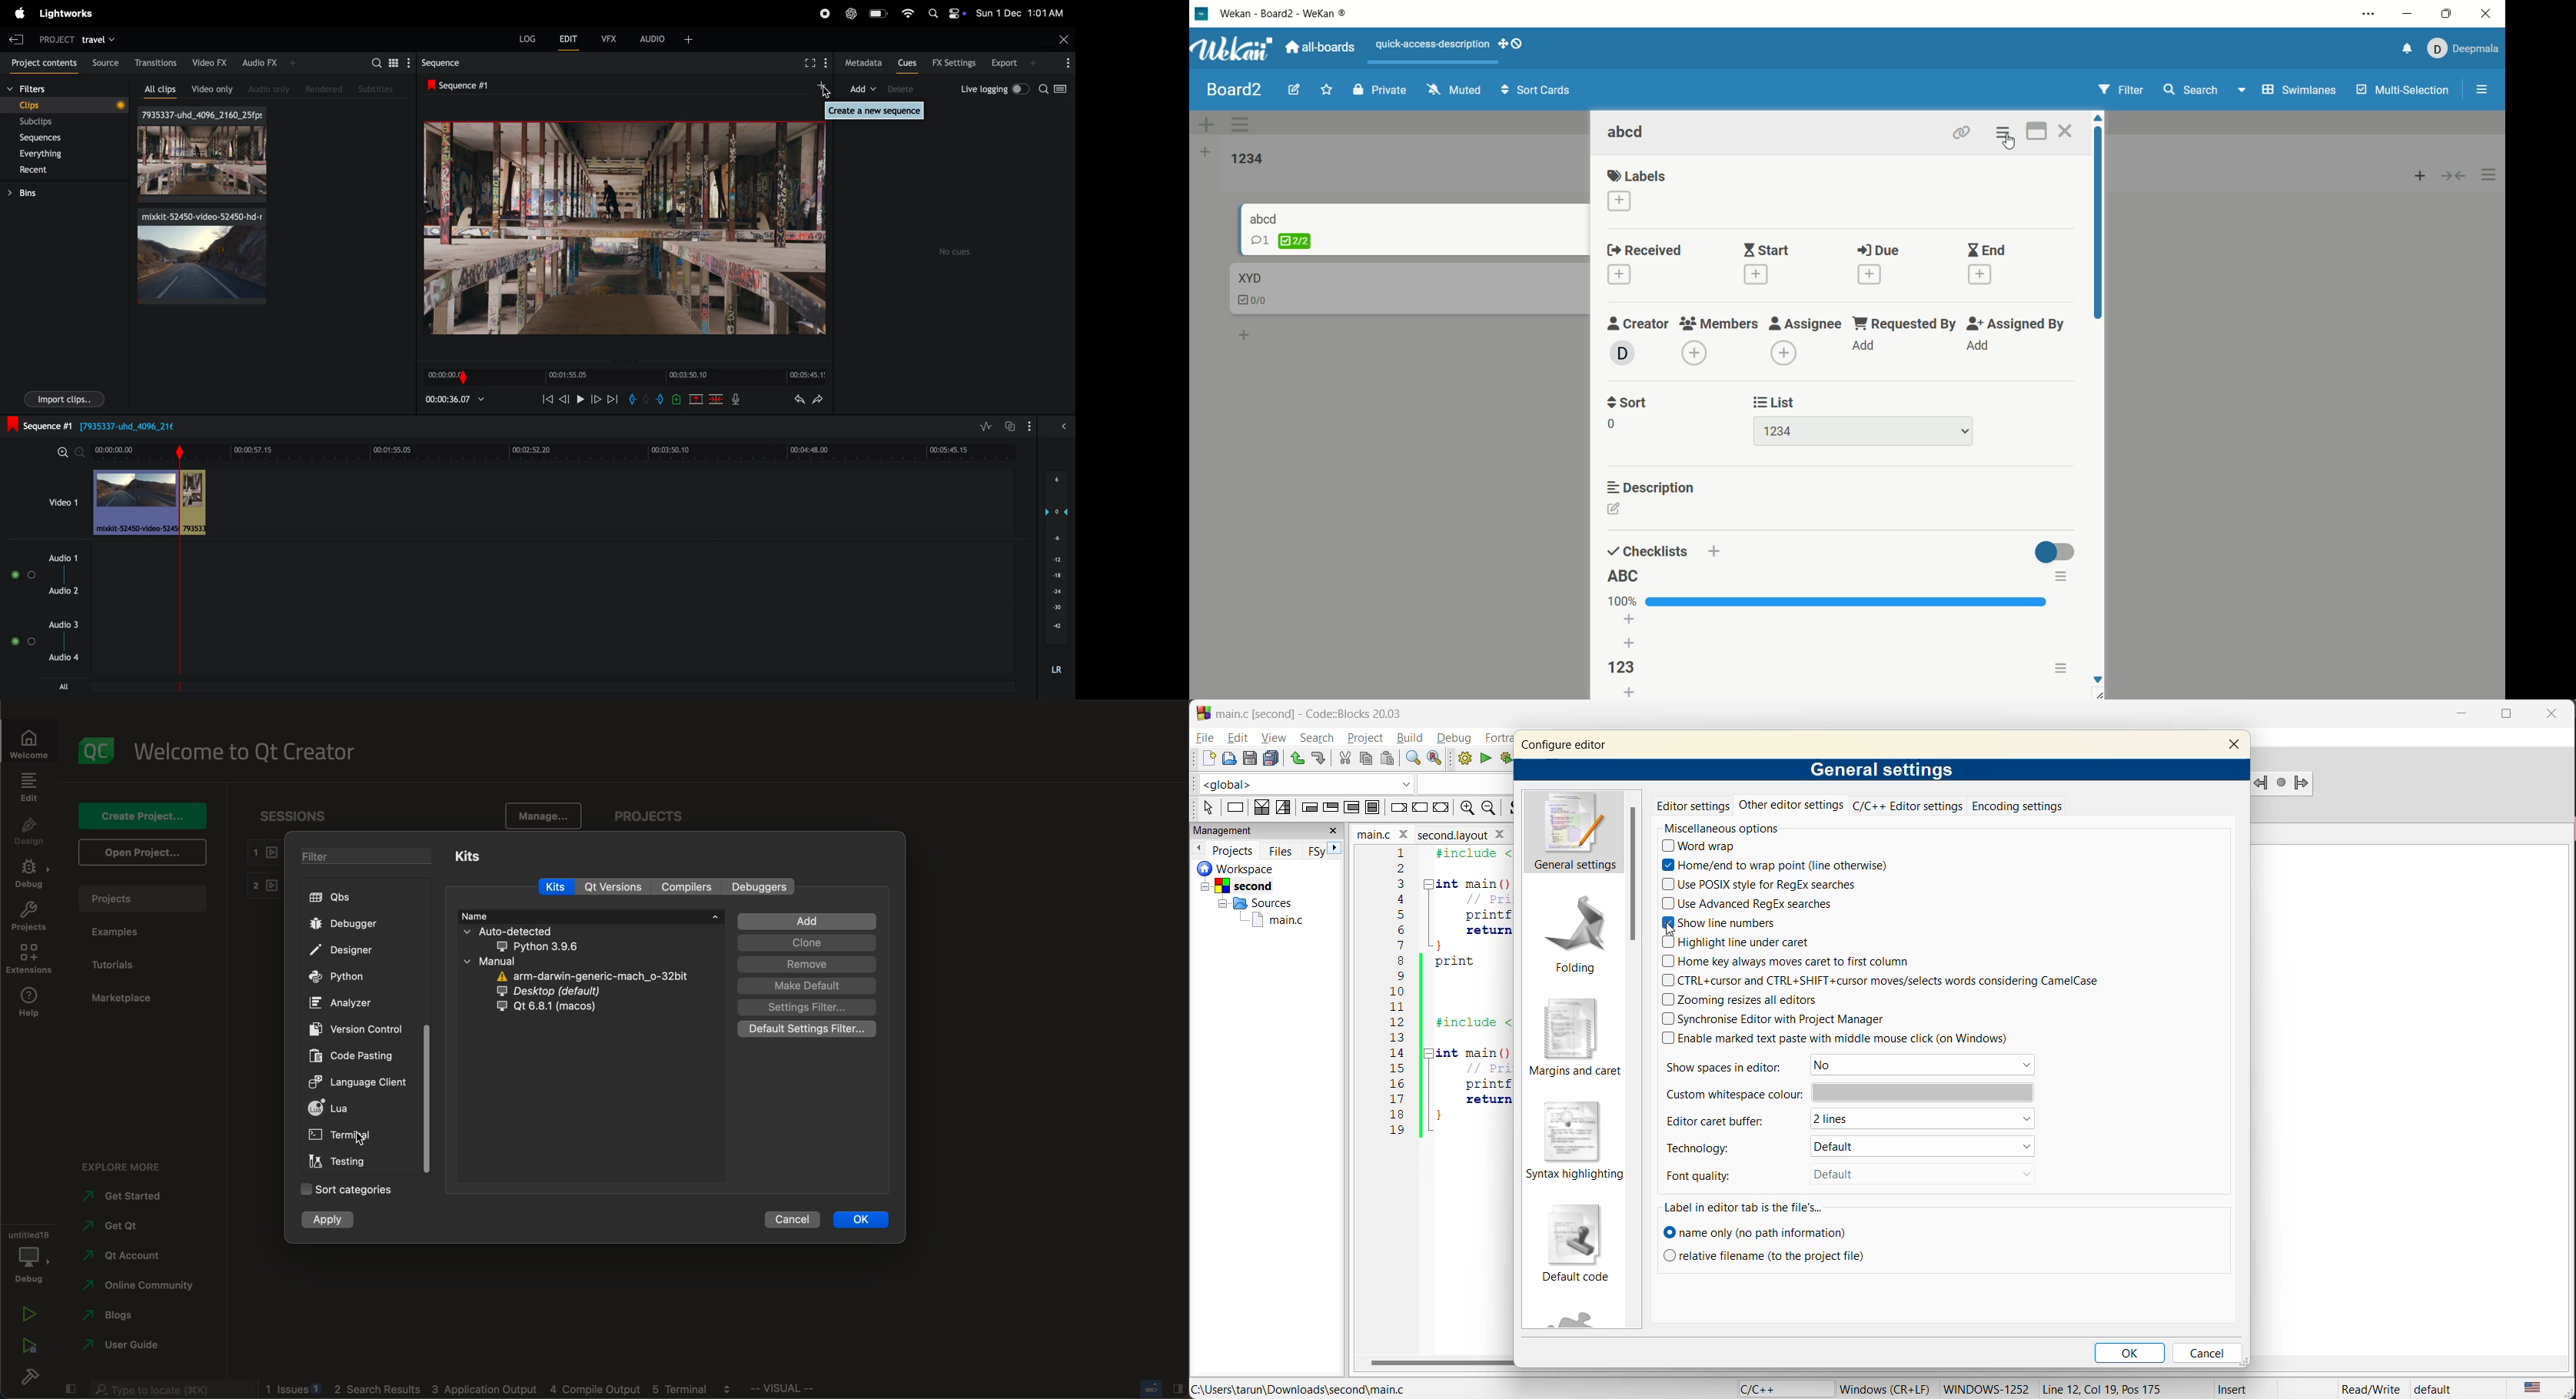 Image resolution: width=2576 pixels, height=1400 pixels. What do you see at coordinates (1576, 931) in the screenshot?
I see `folding` at bounding box center [1576, 931].